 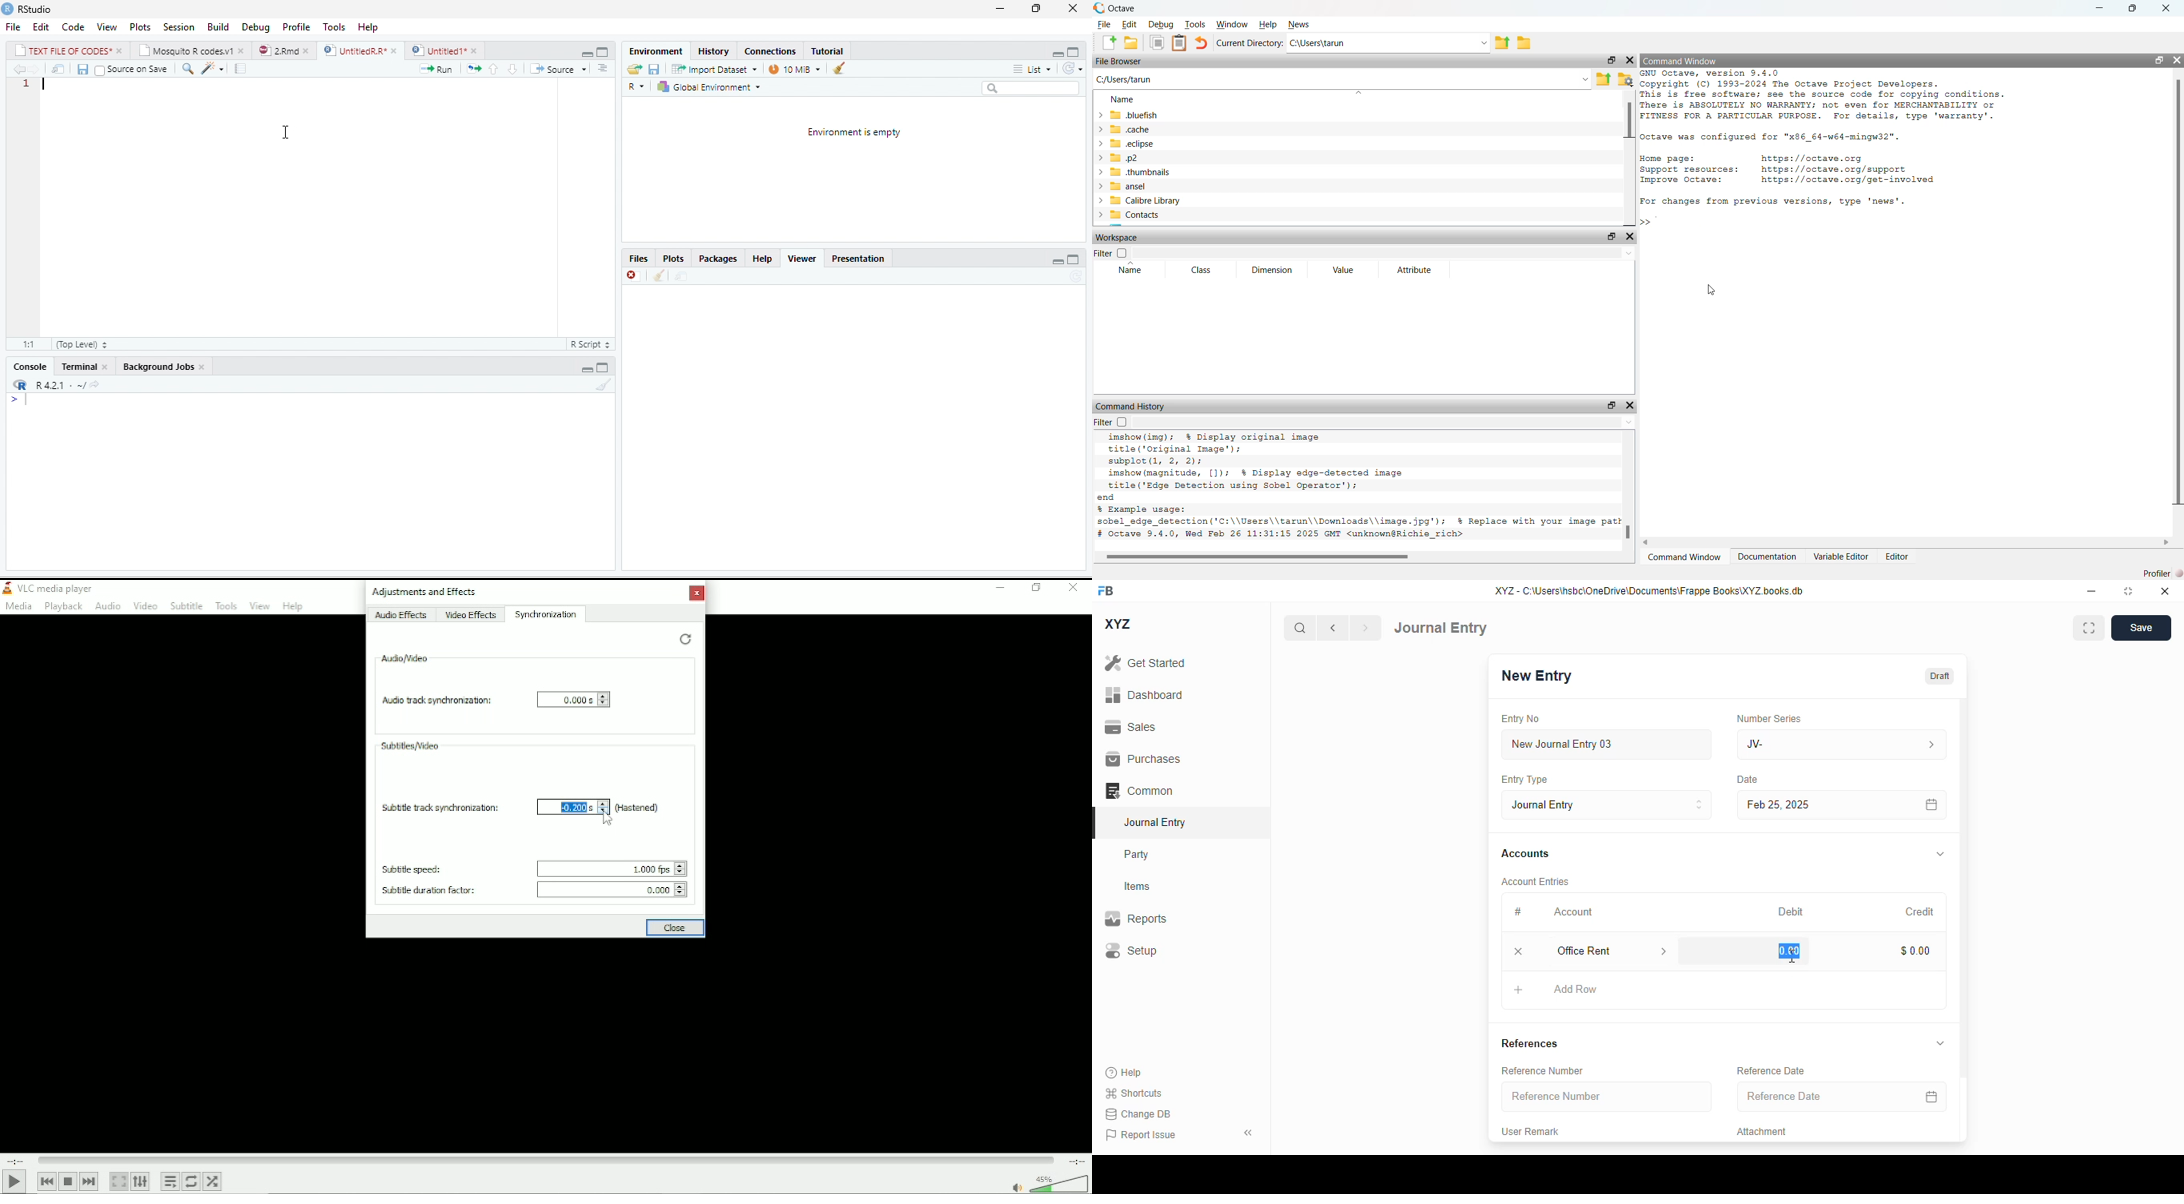 What do you see at coordinates (405, 658) in the screenshot?
I see `Audio/video` at bounding box center [405, 658].